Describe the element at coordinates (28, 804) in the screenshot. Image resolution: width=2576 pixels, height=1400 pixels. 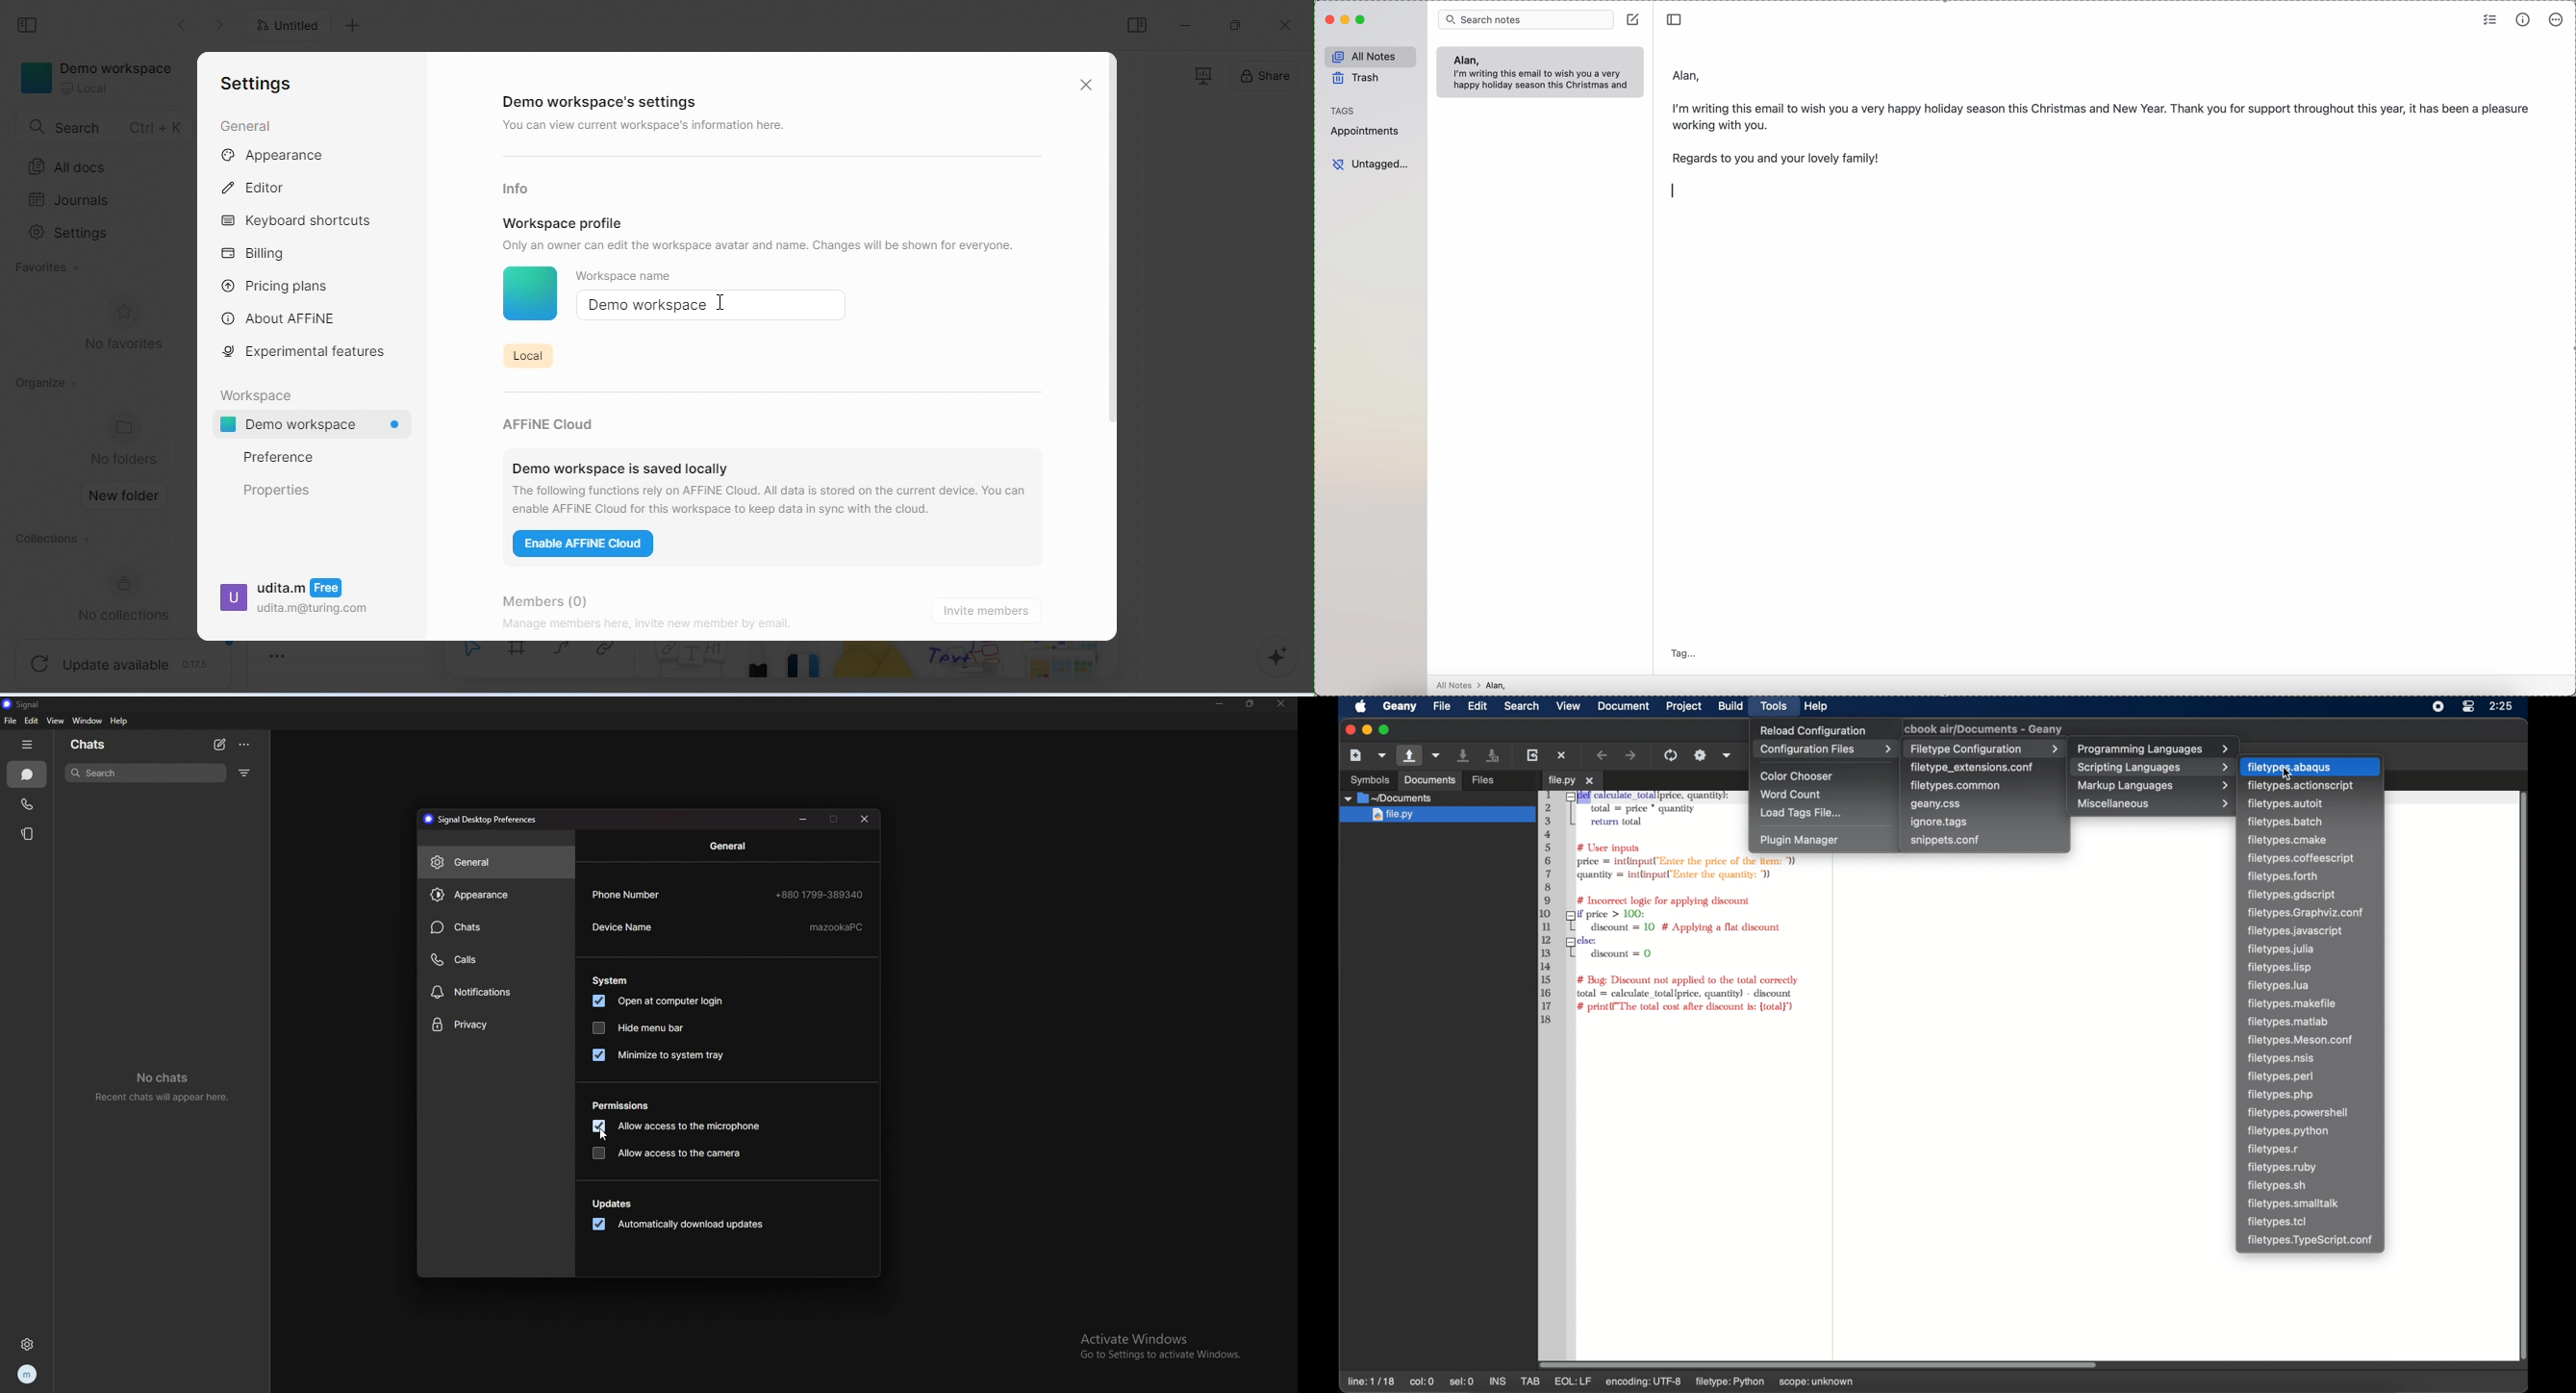
I see `calls` at that location.